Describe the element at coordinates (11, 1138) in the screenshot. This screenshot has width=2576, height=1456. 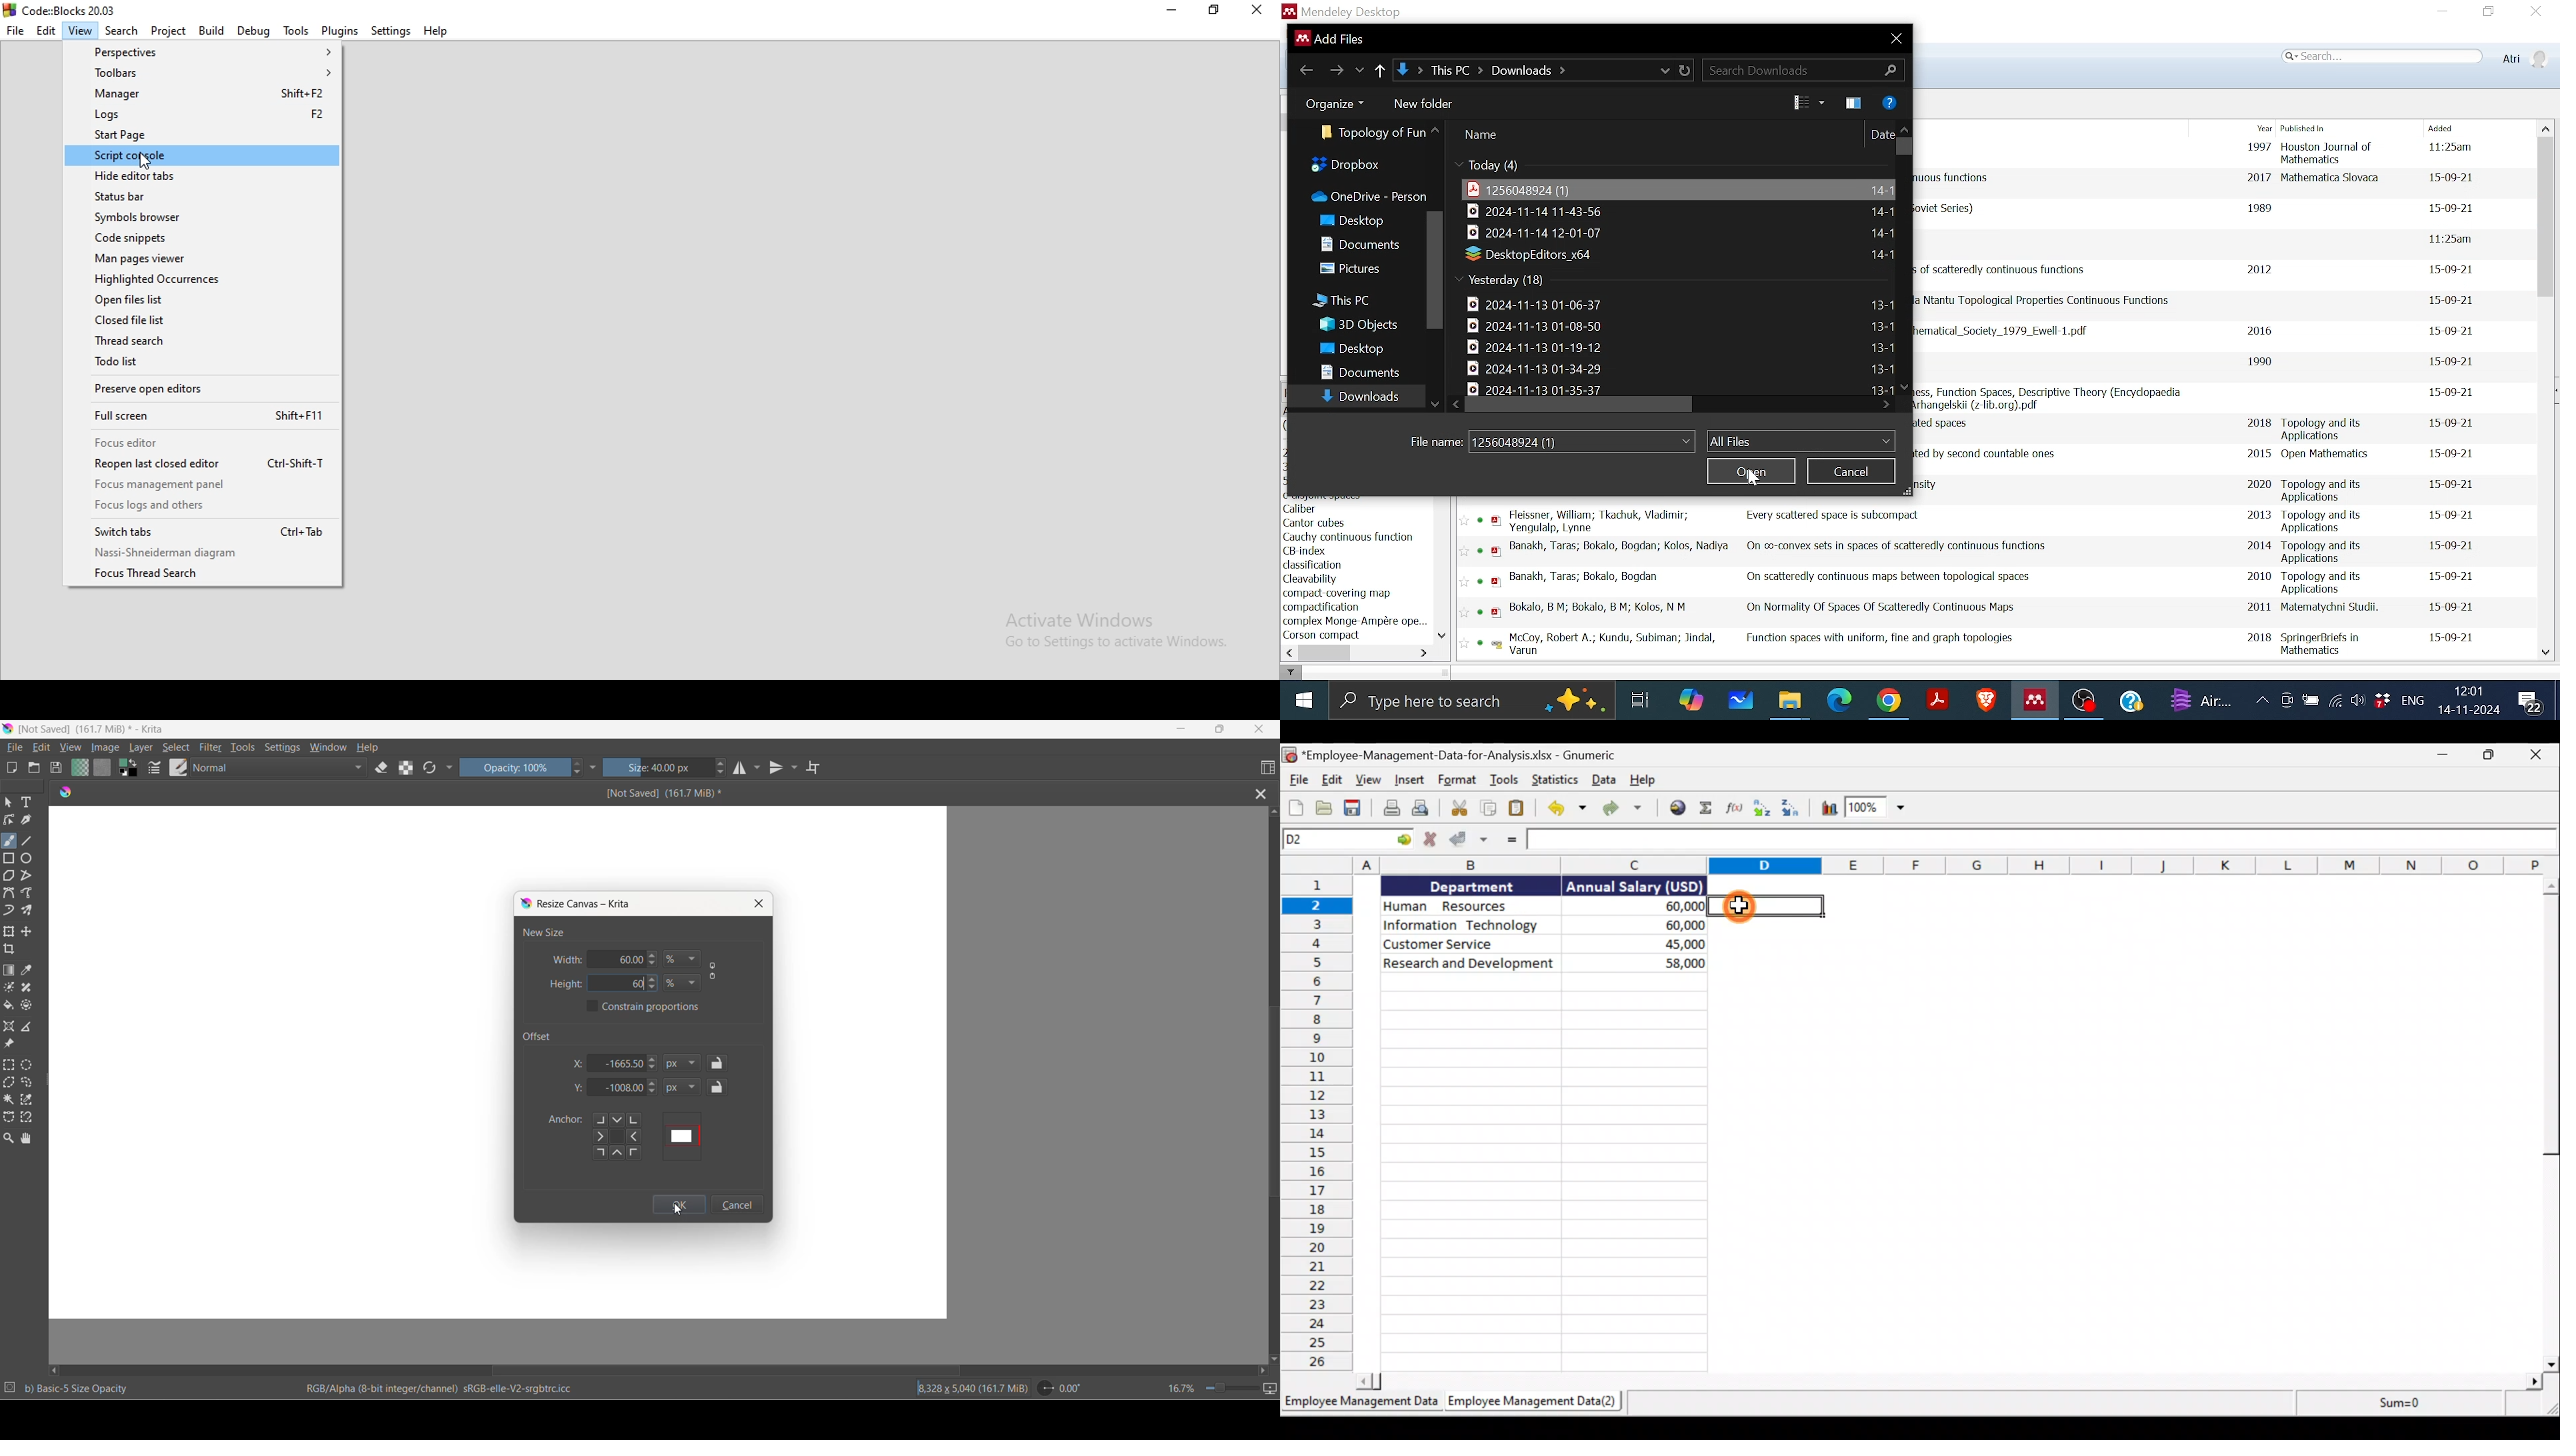
I see `zoom tool` at that location.